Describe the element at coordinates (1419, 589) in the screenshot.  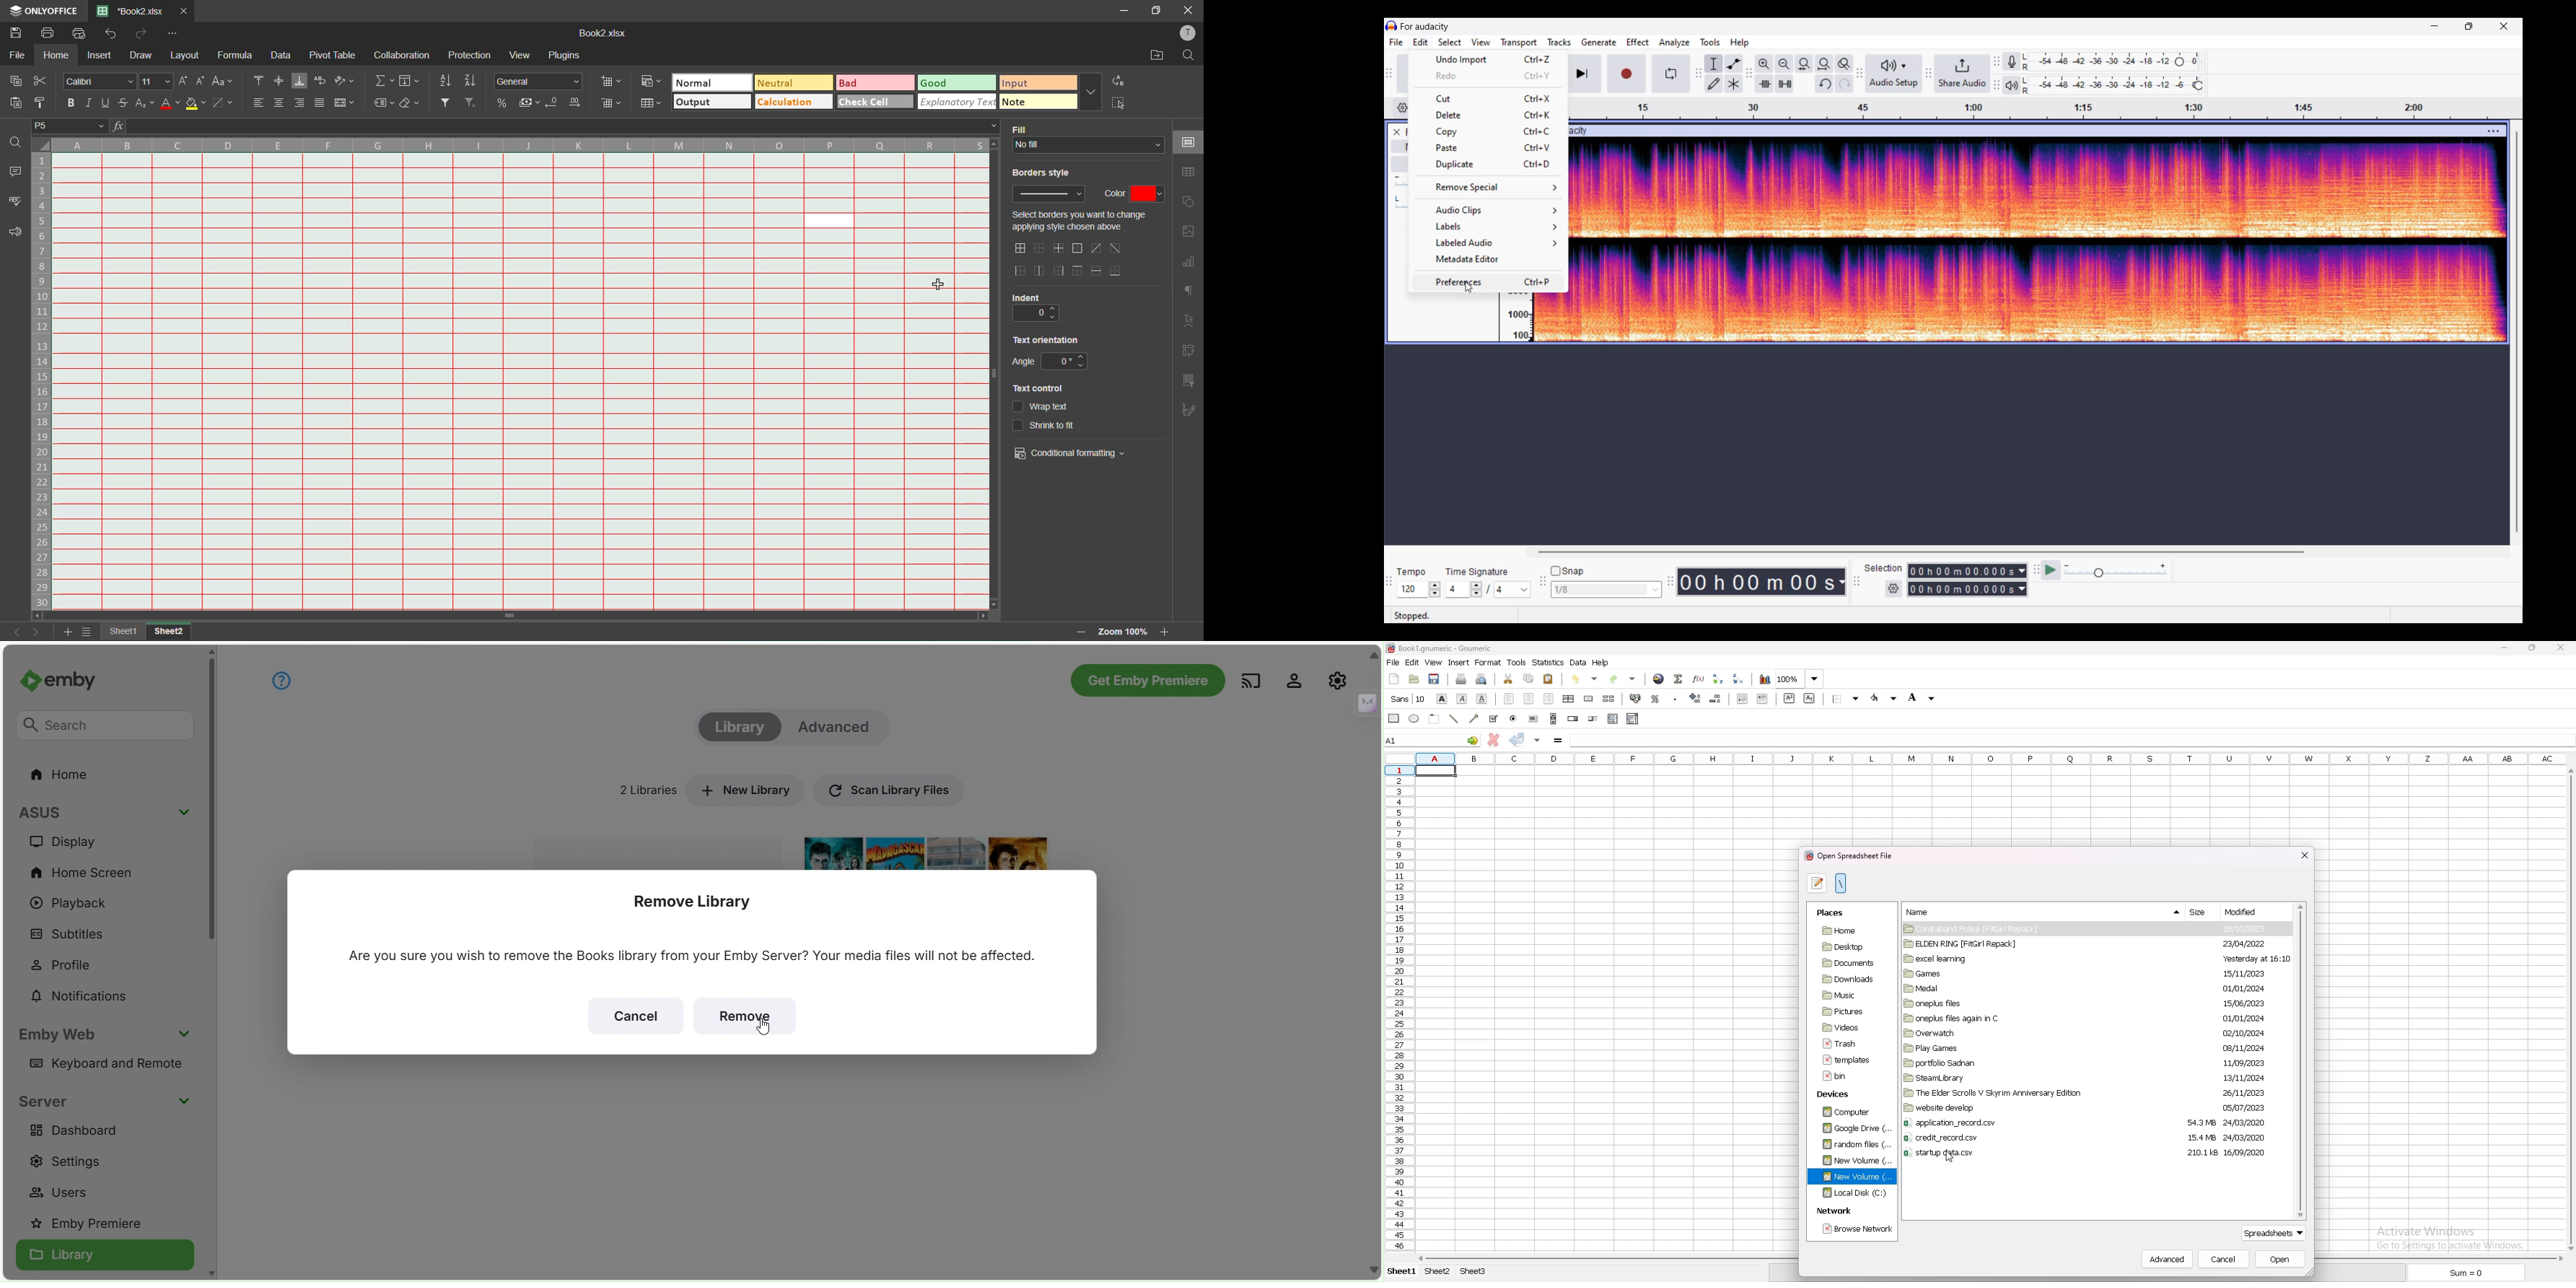
I see `Tempo settings` at that location.